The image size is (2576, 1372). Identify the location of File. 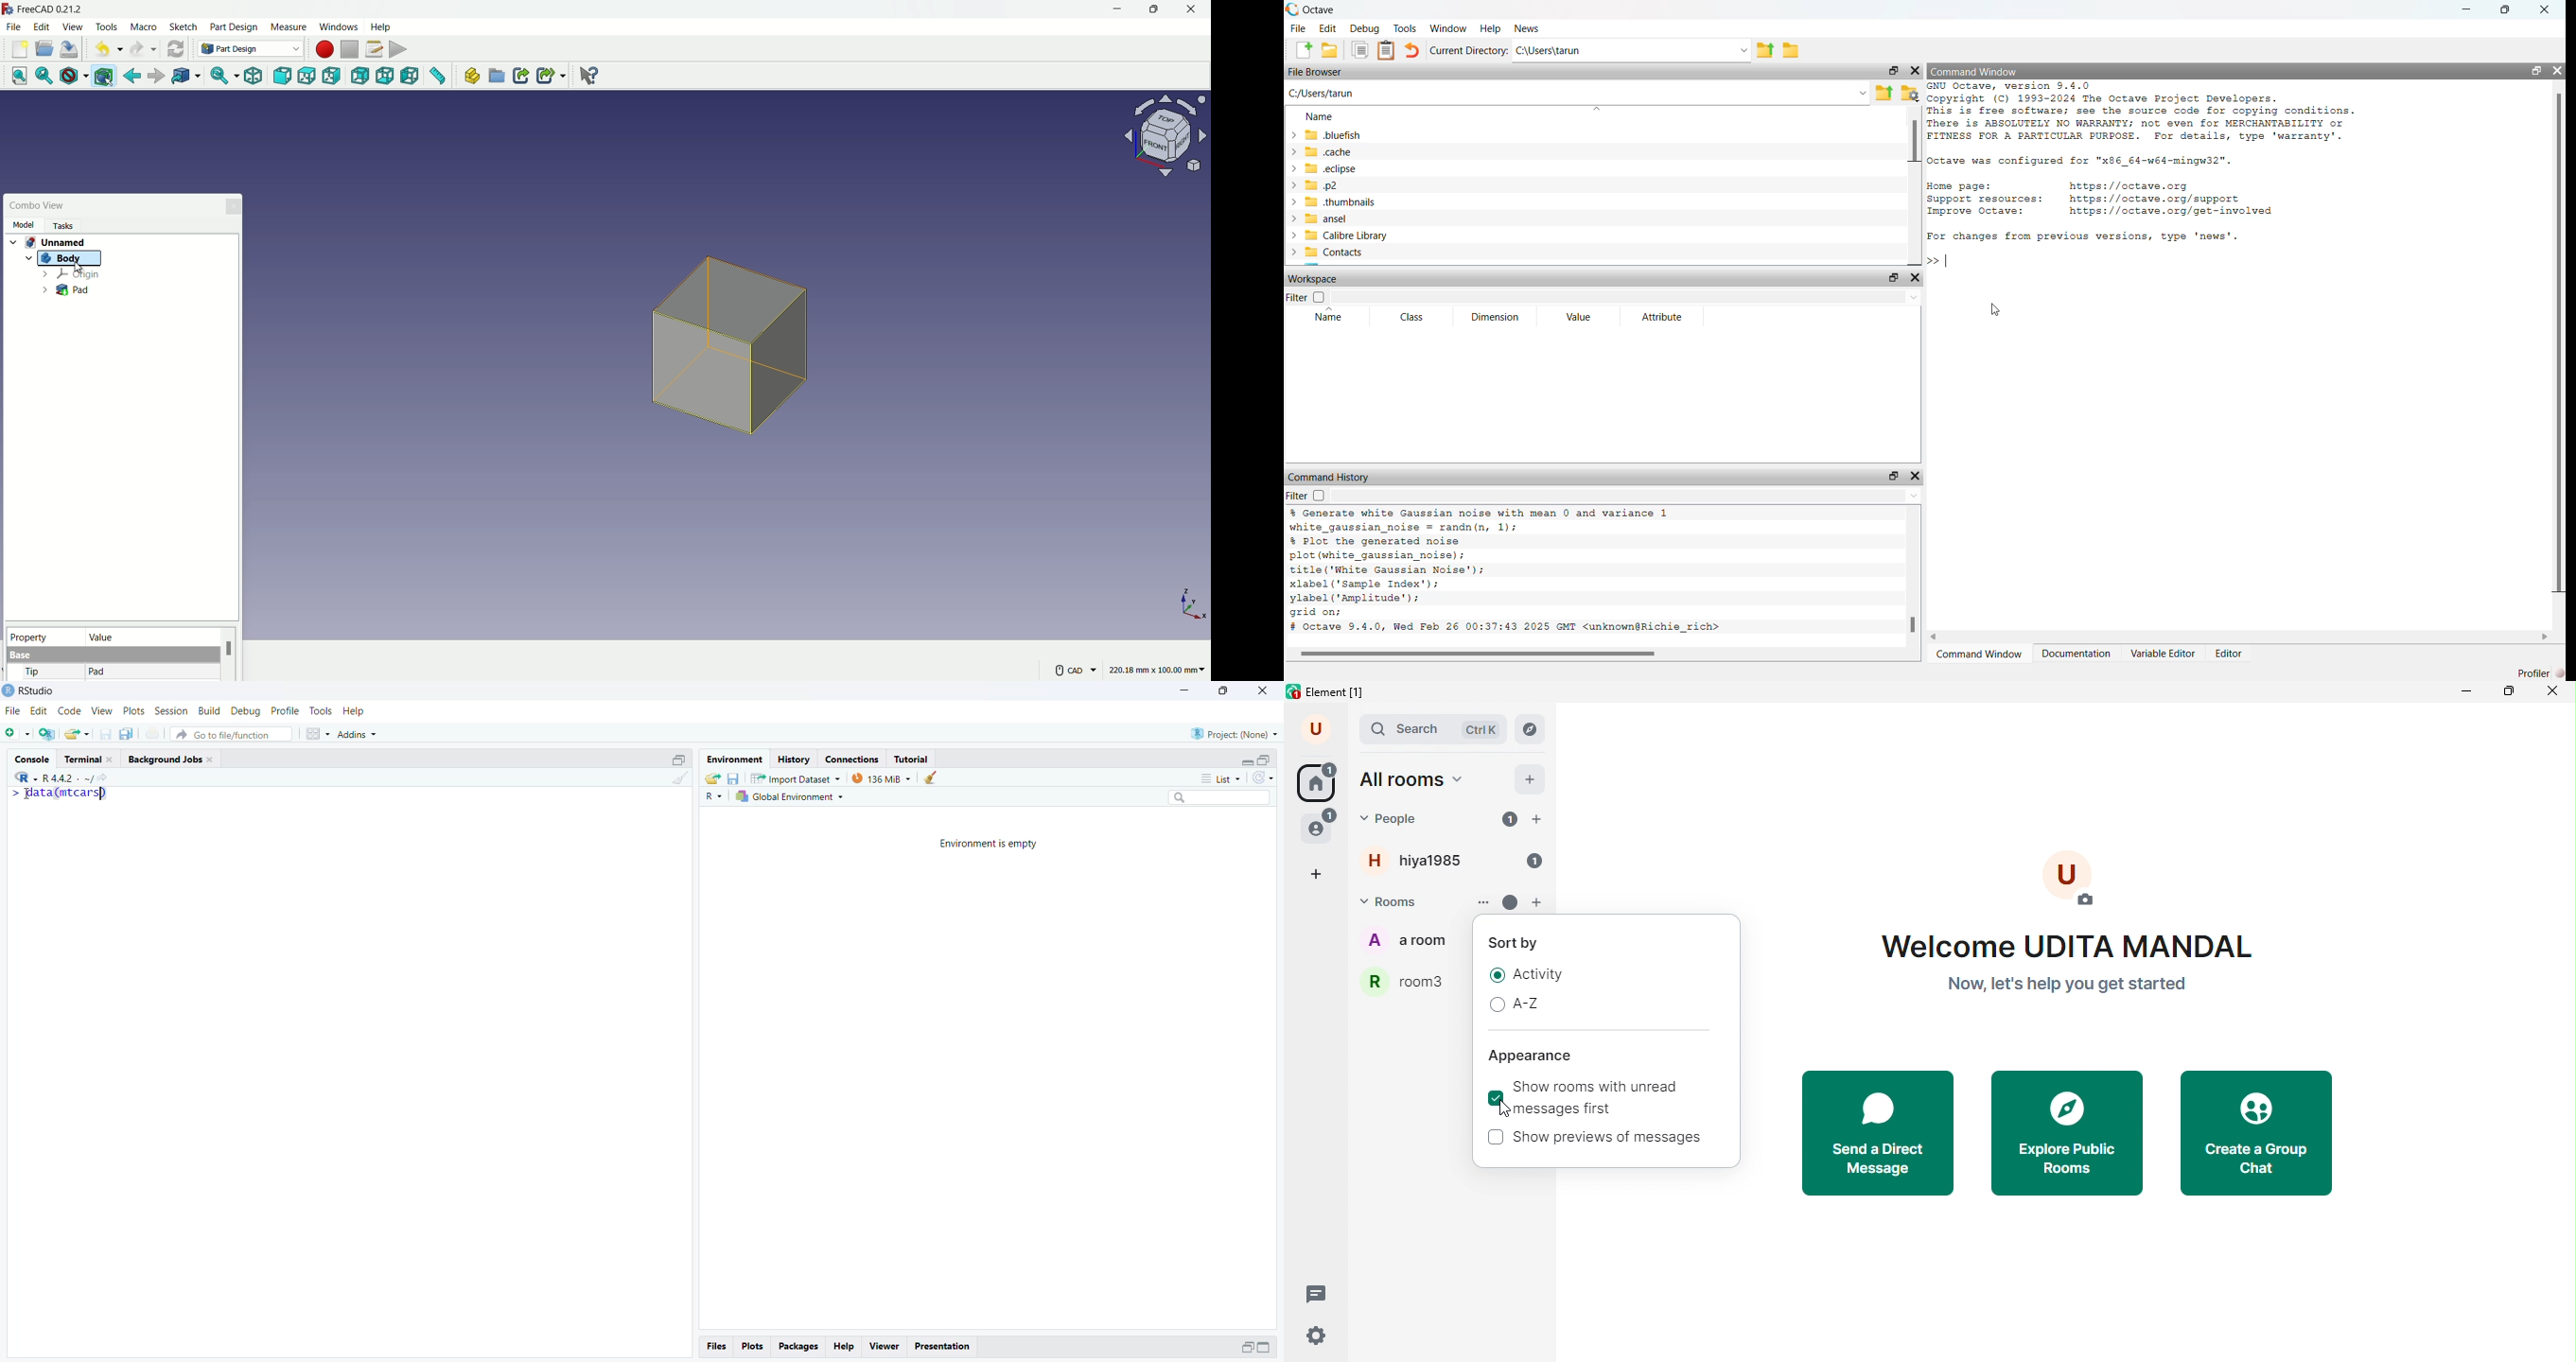
(14, 710).